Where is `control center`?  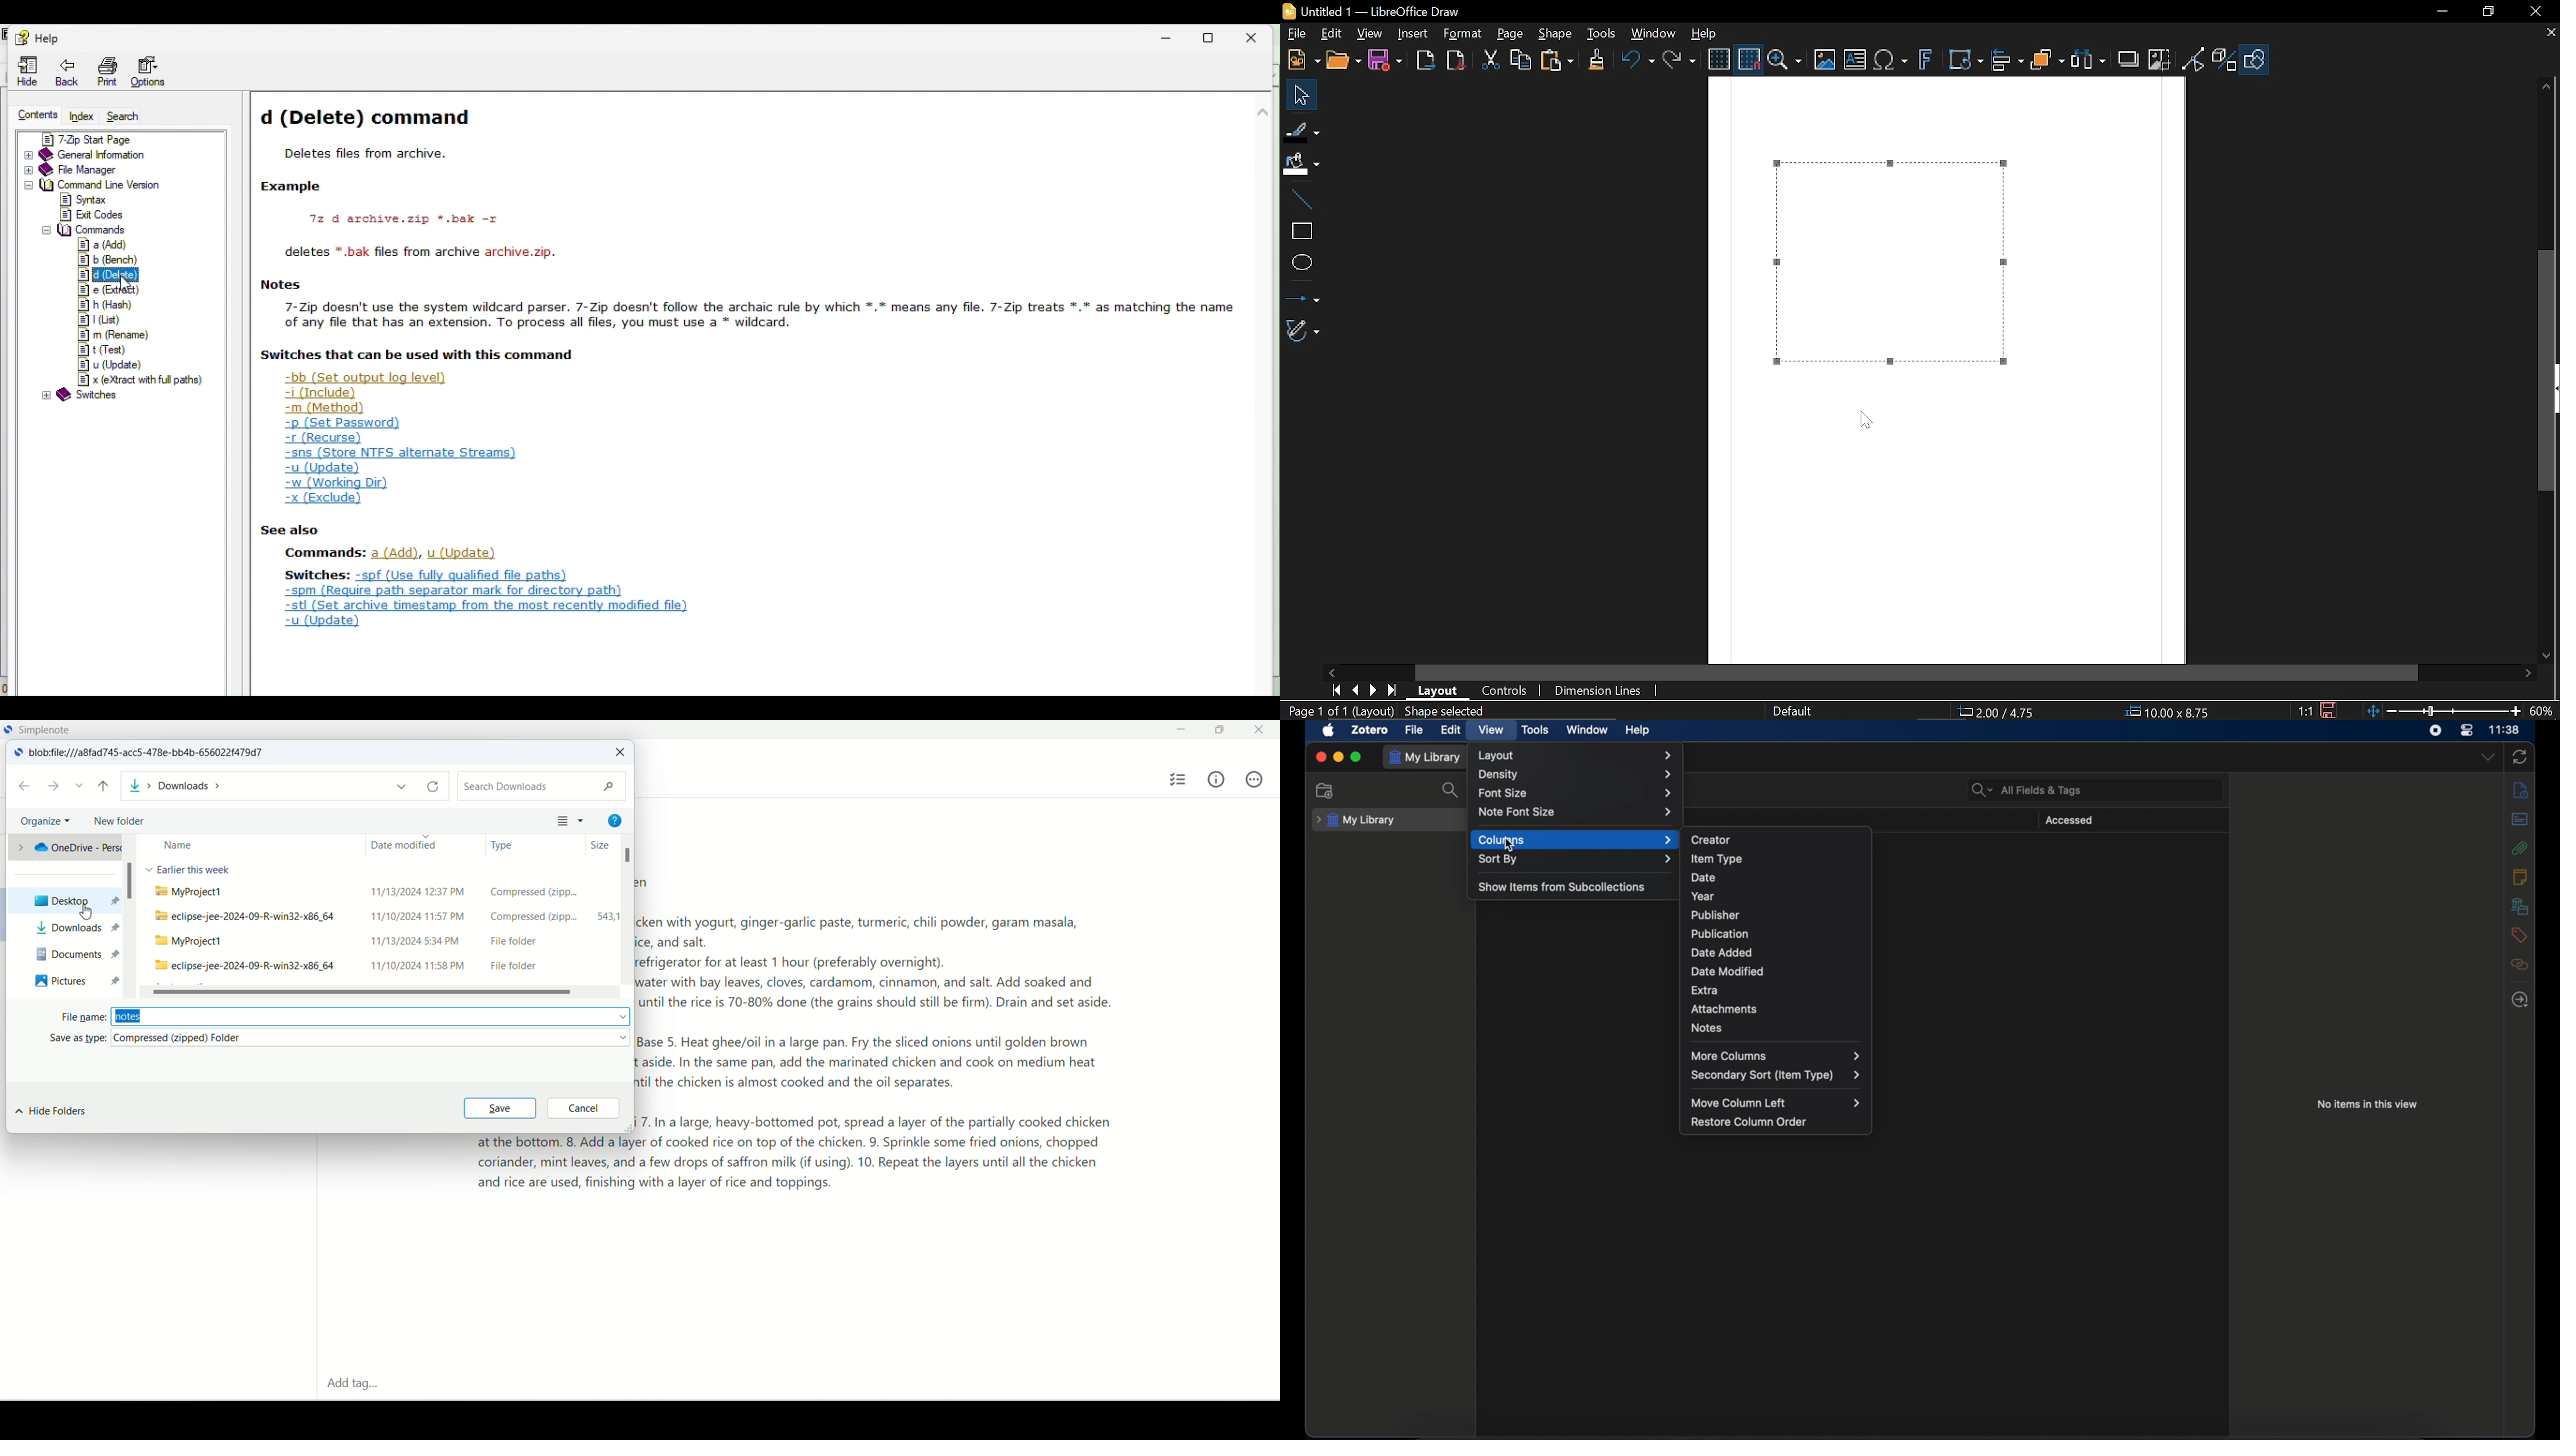 control center is located at coordinates (2467, 730).